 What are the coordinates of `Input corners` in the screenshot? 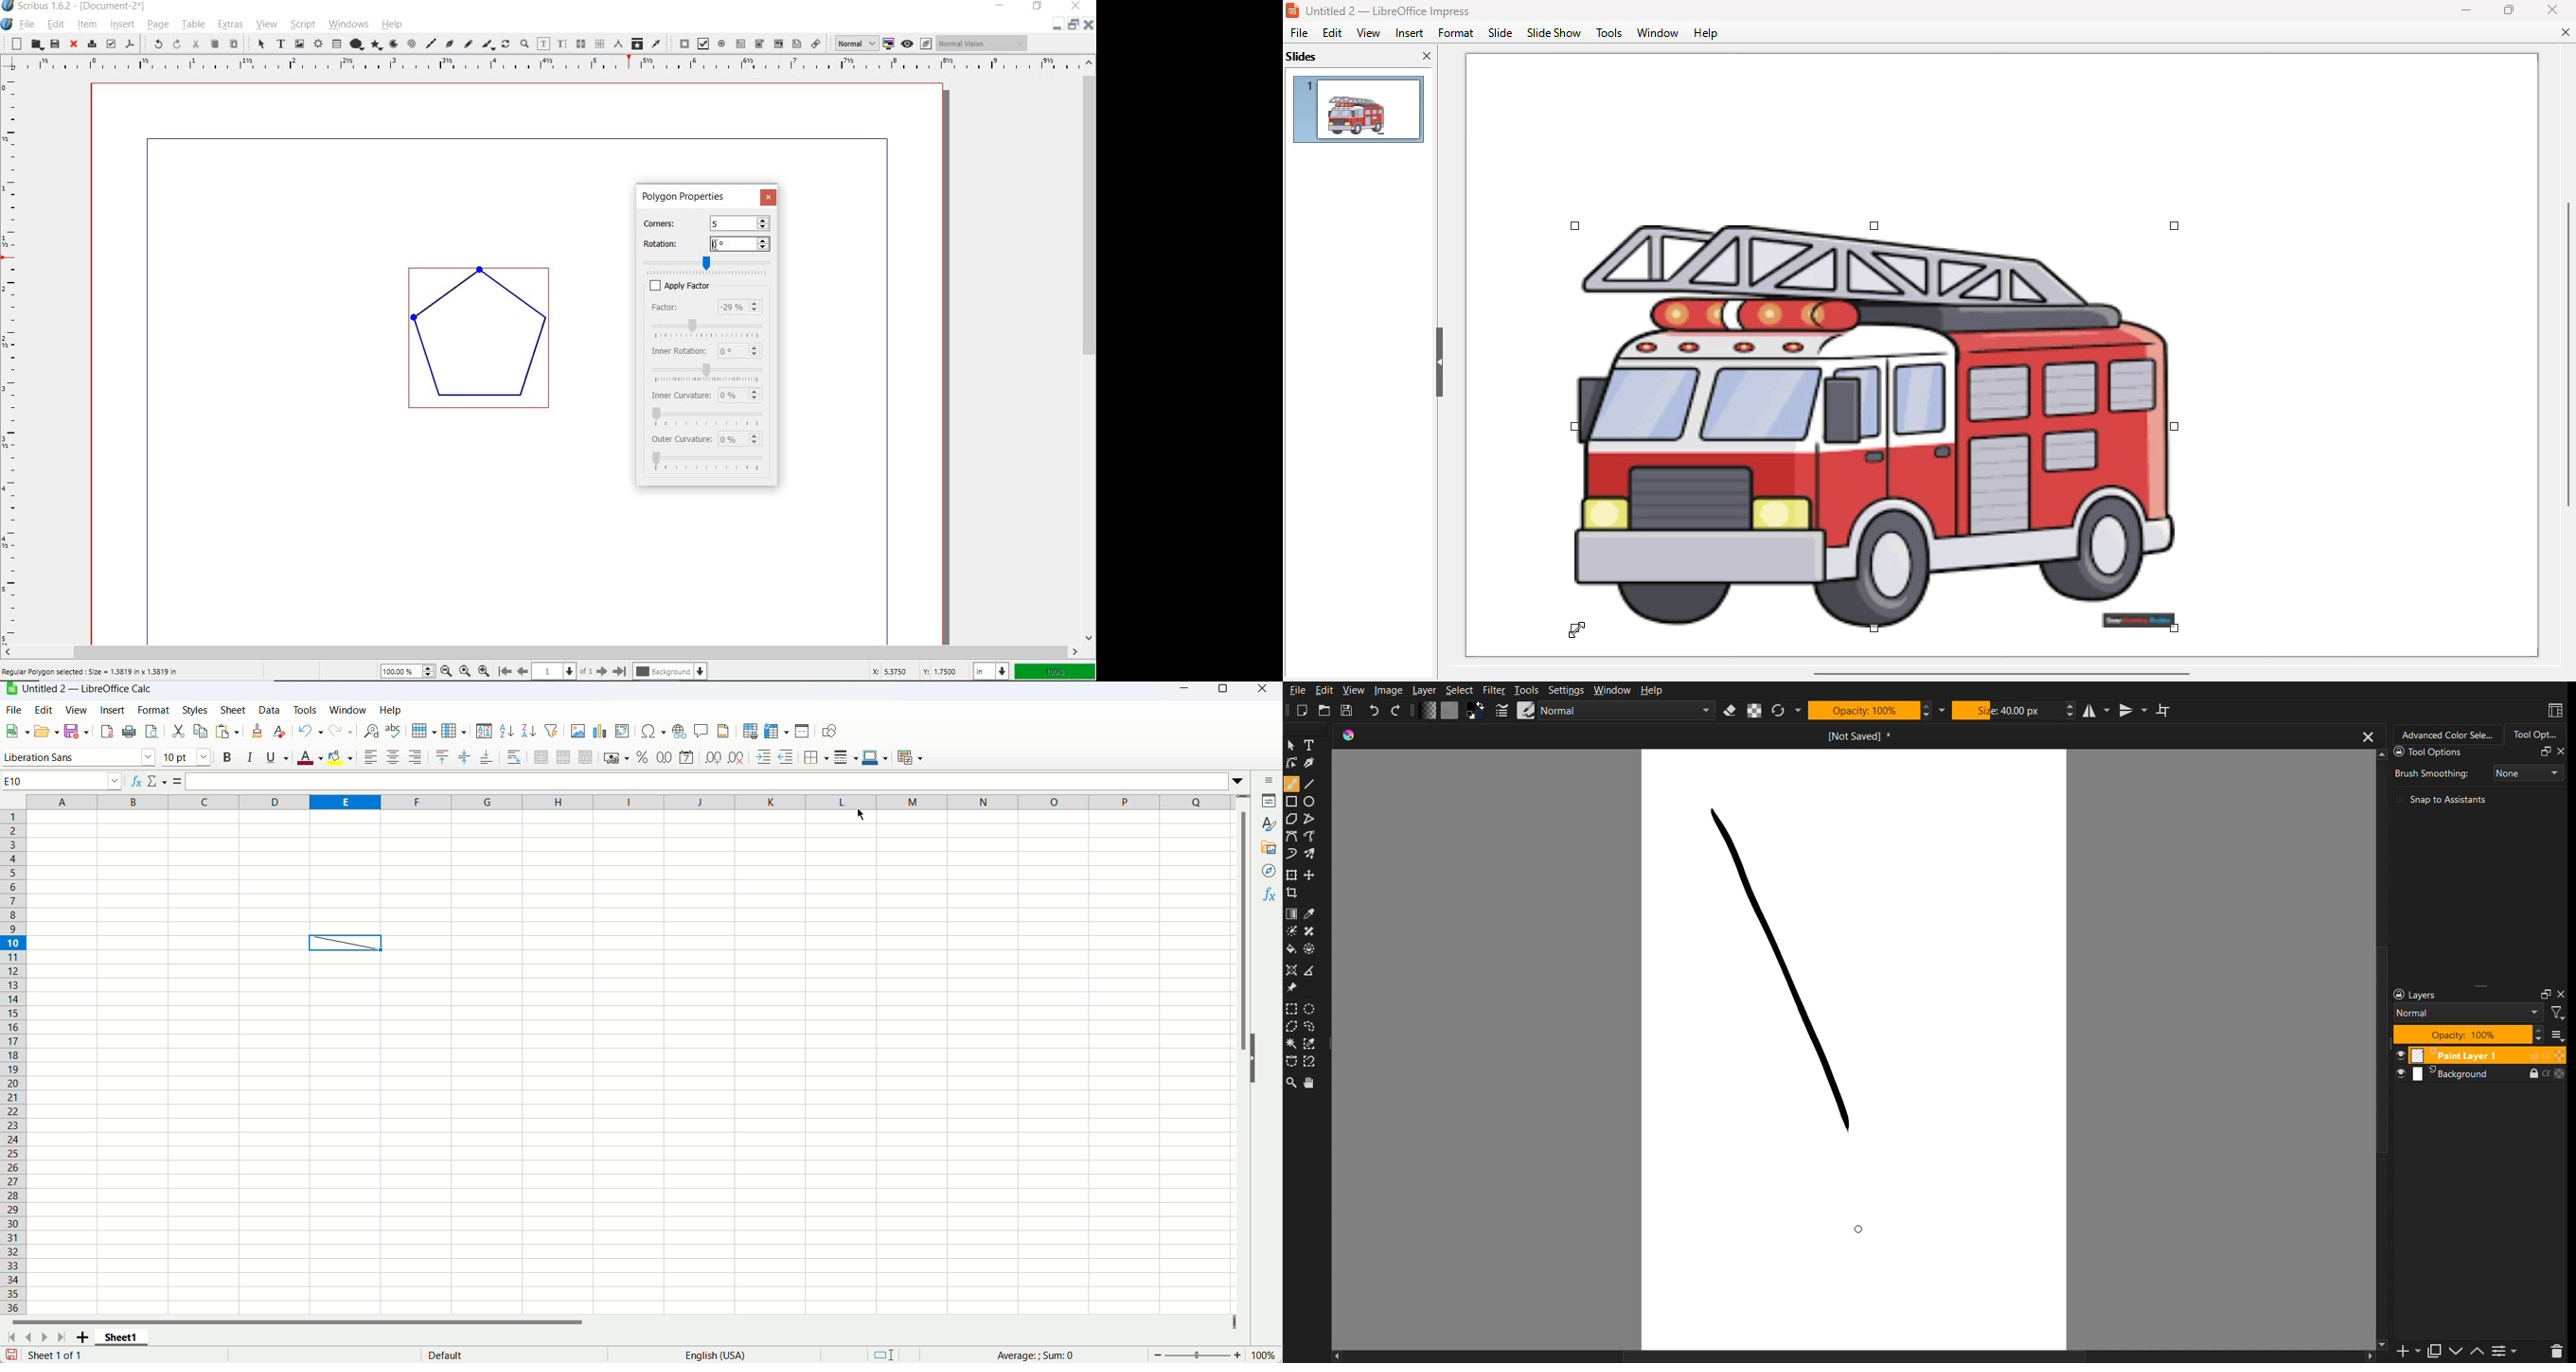 It's located at (739, 223).